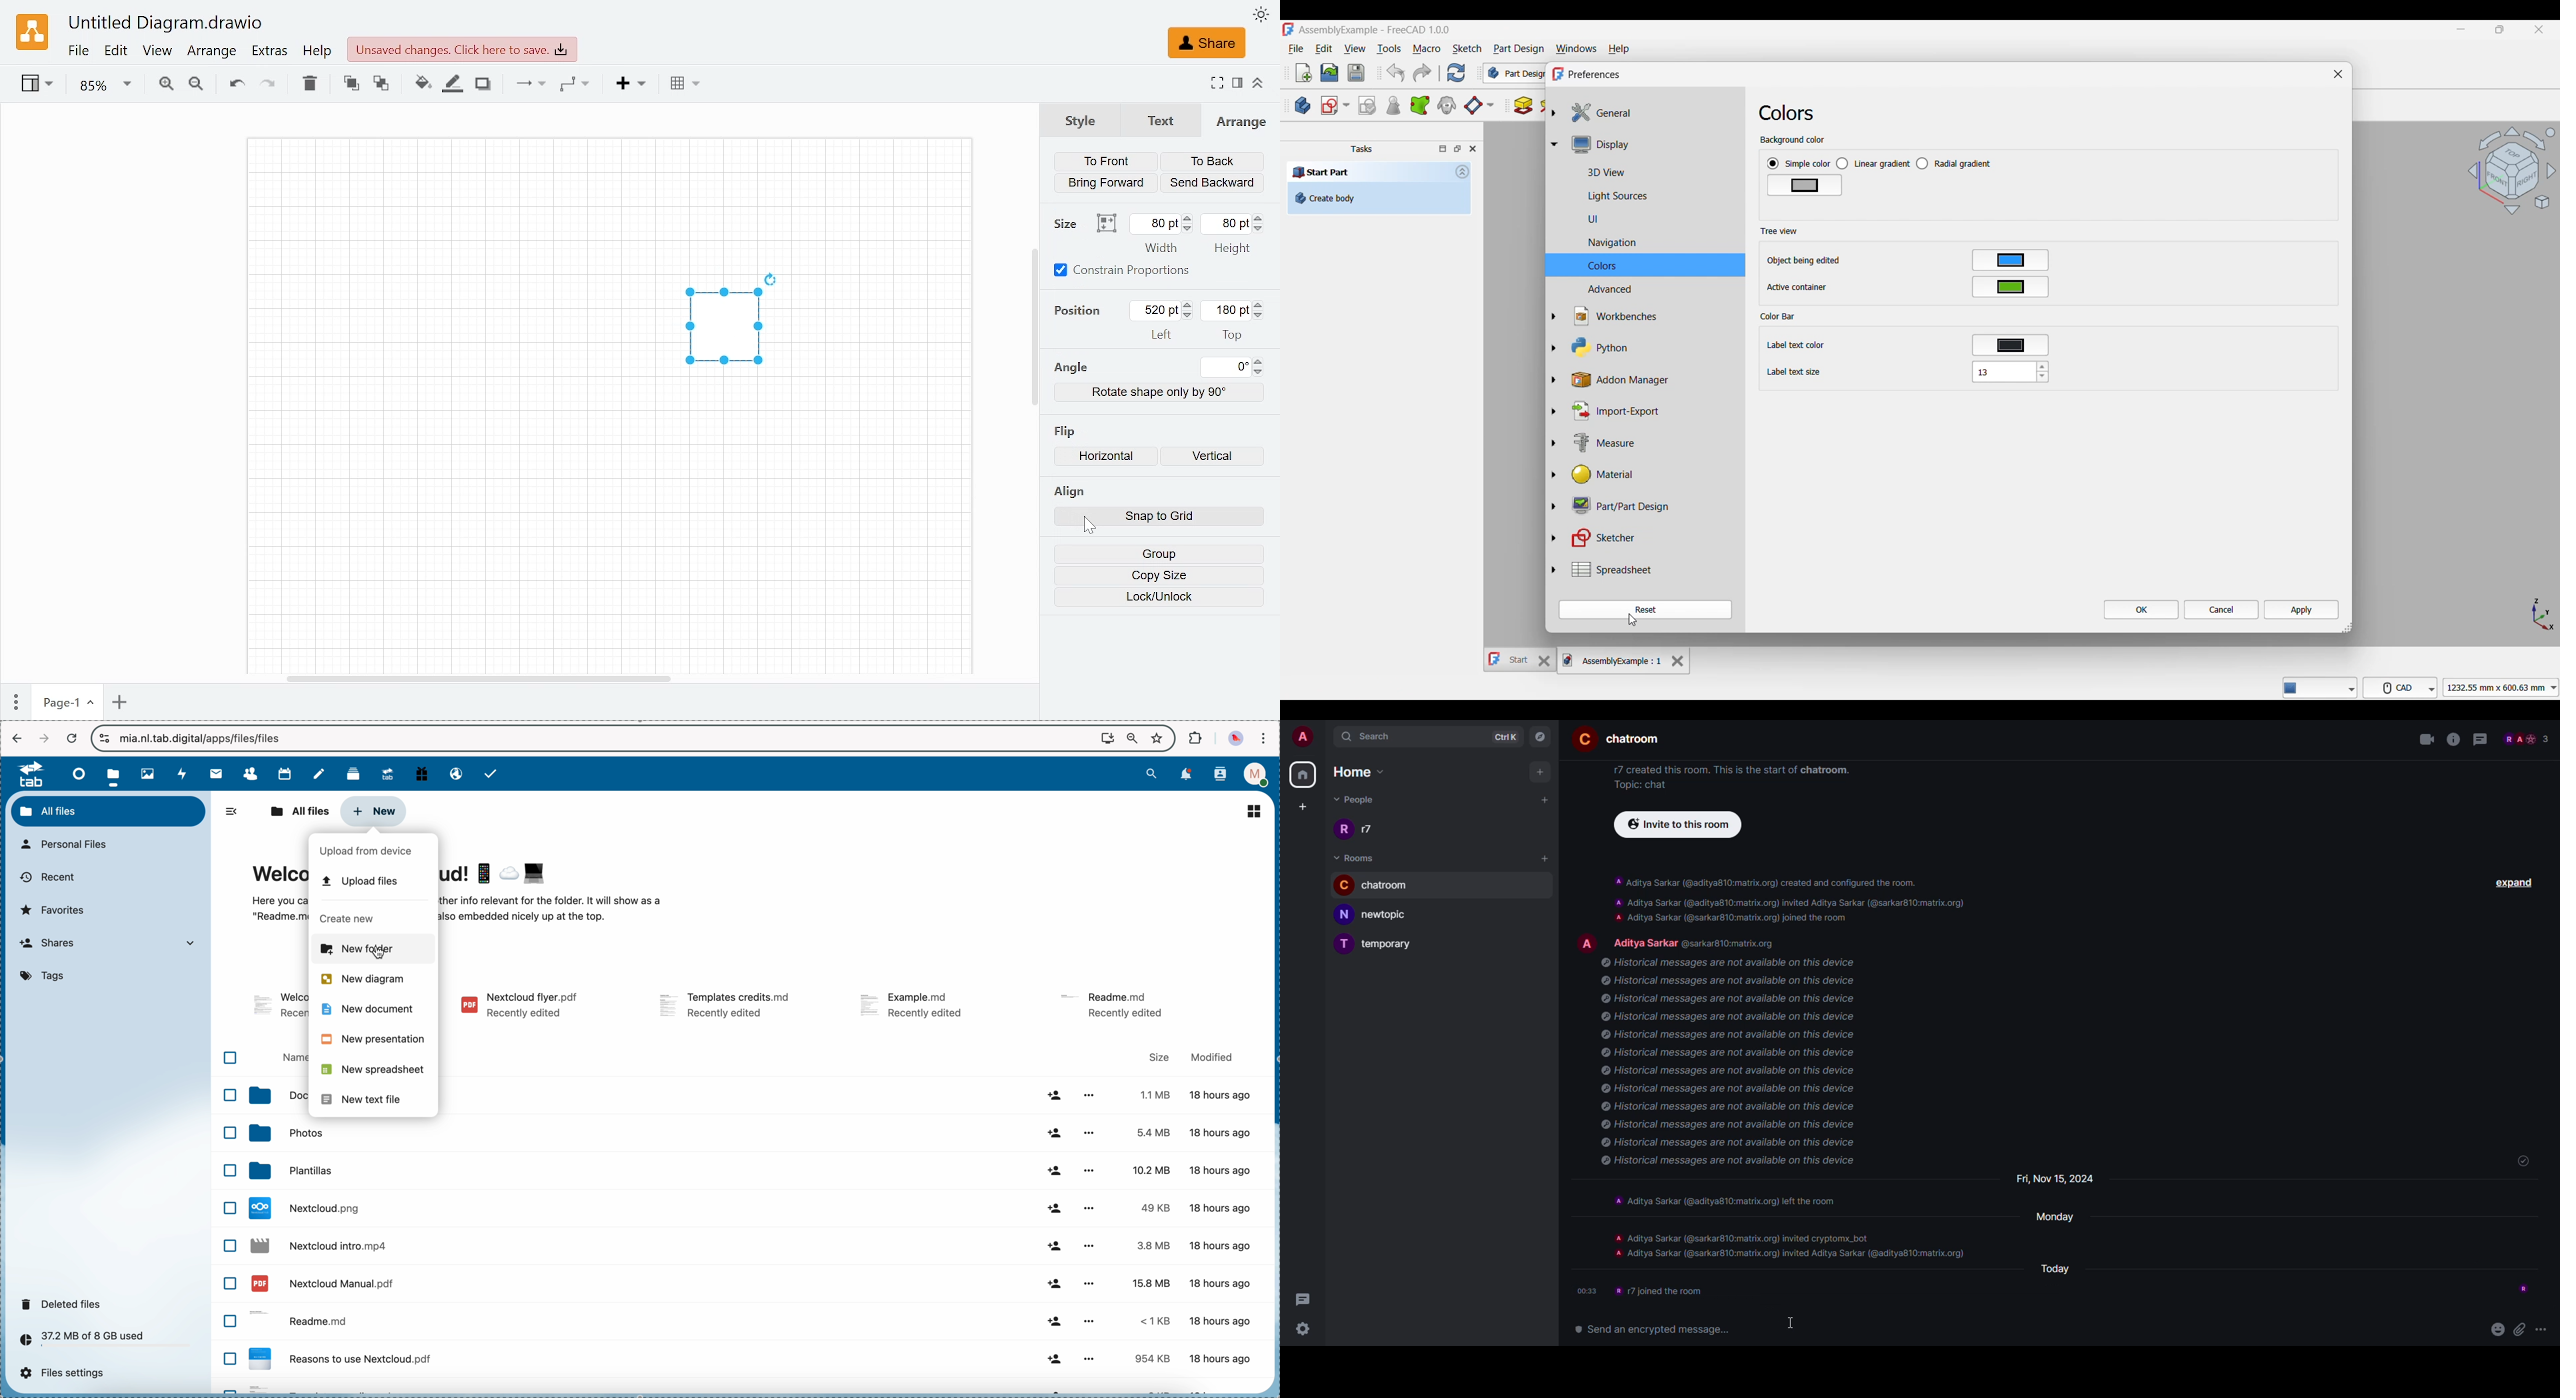 The height and width of the screenshot is (1400, 2576). Describe the element at coordinates (18, 739) in the screenshot. I see `navigate back` at that location.